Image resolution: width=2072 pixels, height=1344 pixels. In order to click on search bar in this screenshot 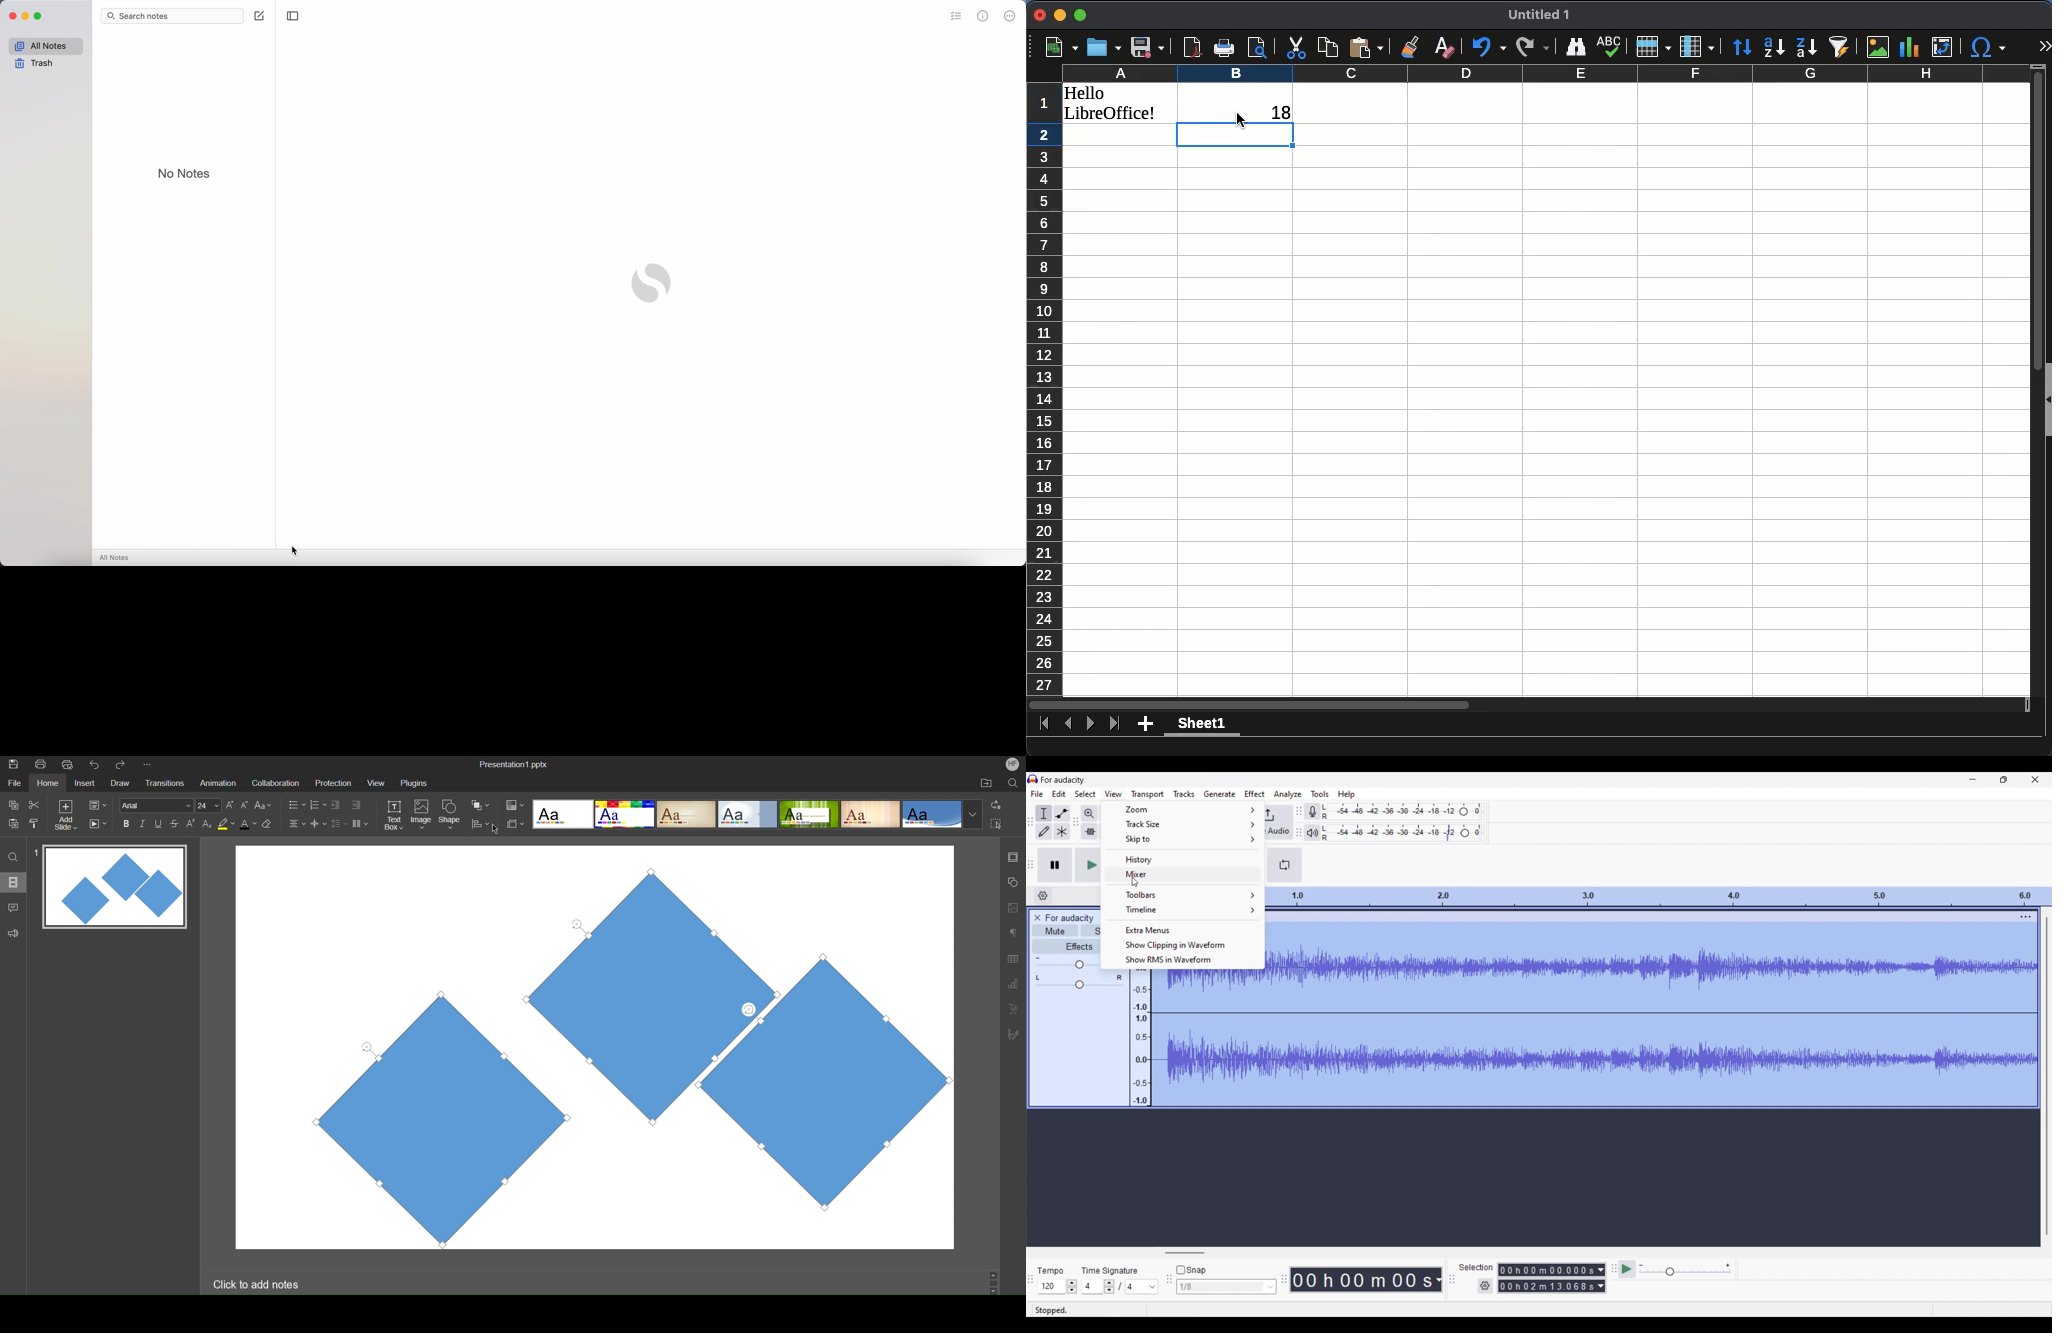, I will do `click(173, 16)`.